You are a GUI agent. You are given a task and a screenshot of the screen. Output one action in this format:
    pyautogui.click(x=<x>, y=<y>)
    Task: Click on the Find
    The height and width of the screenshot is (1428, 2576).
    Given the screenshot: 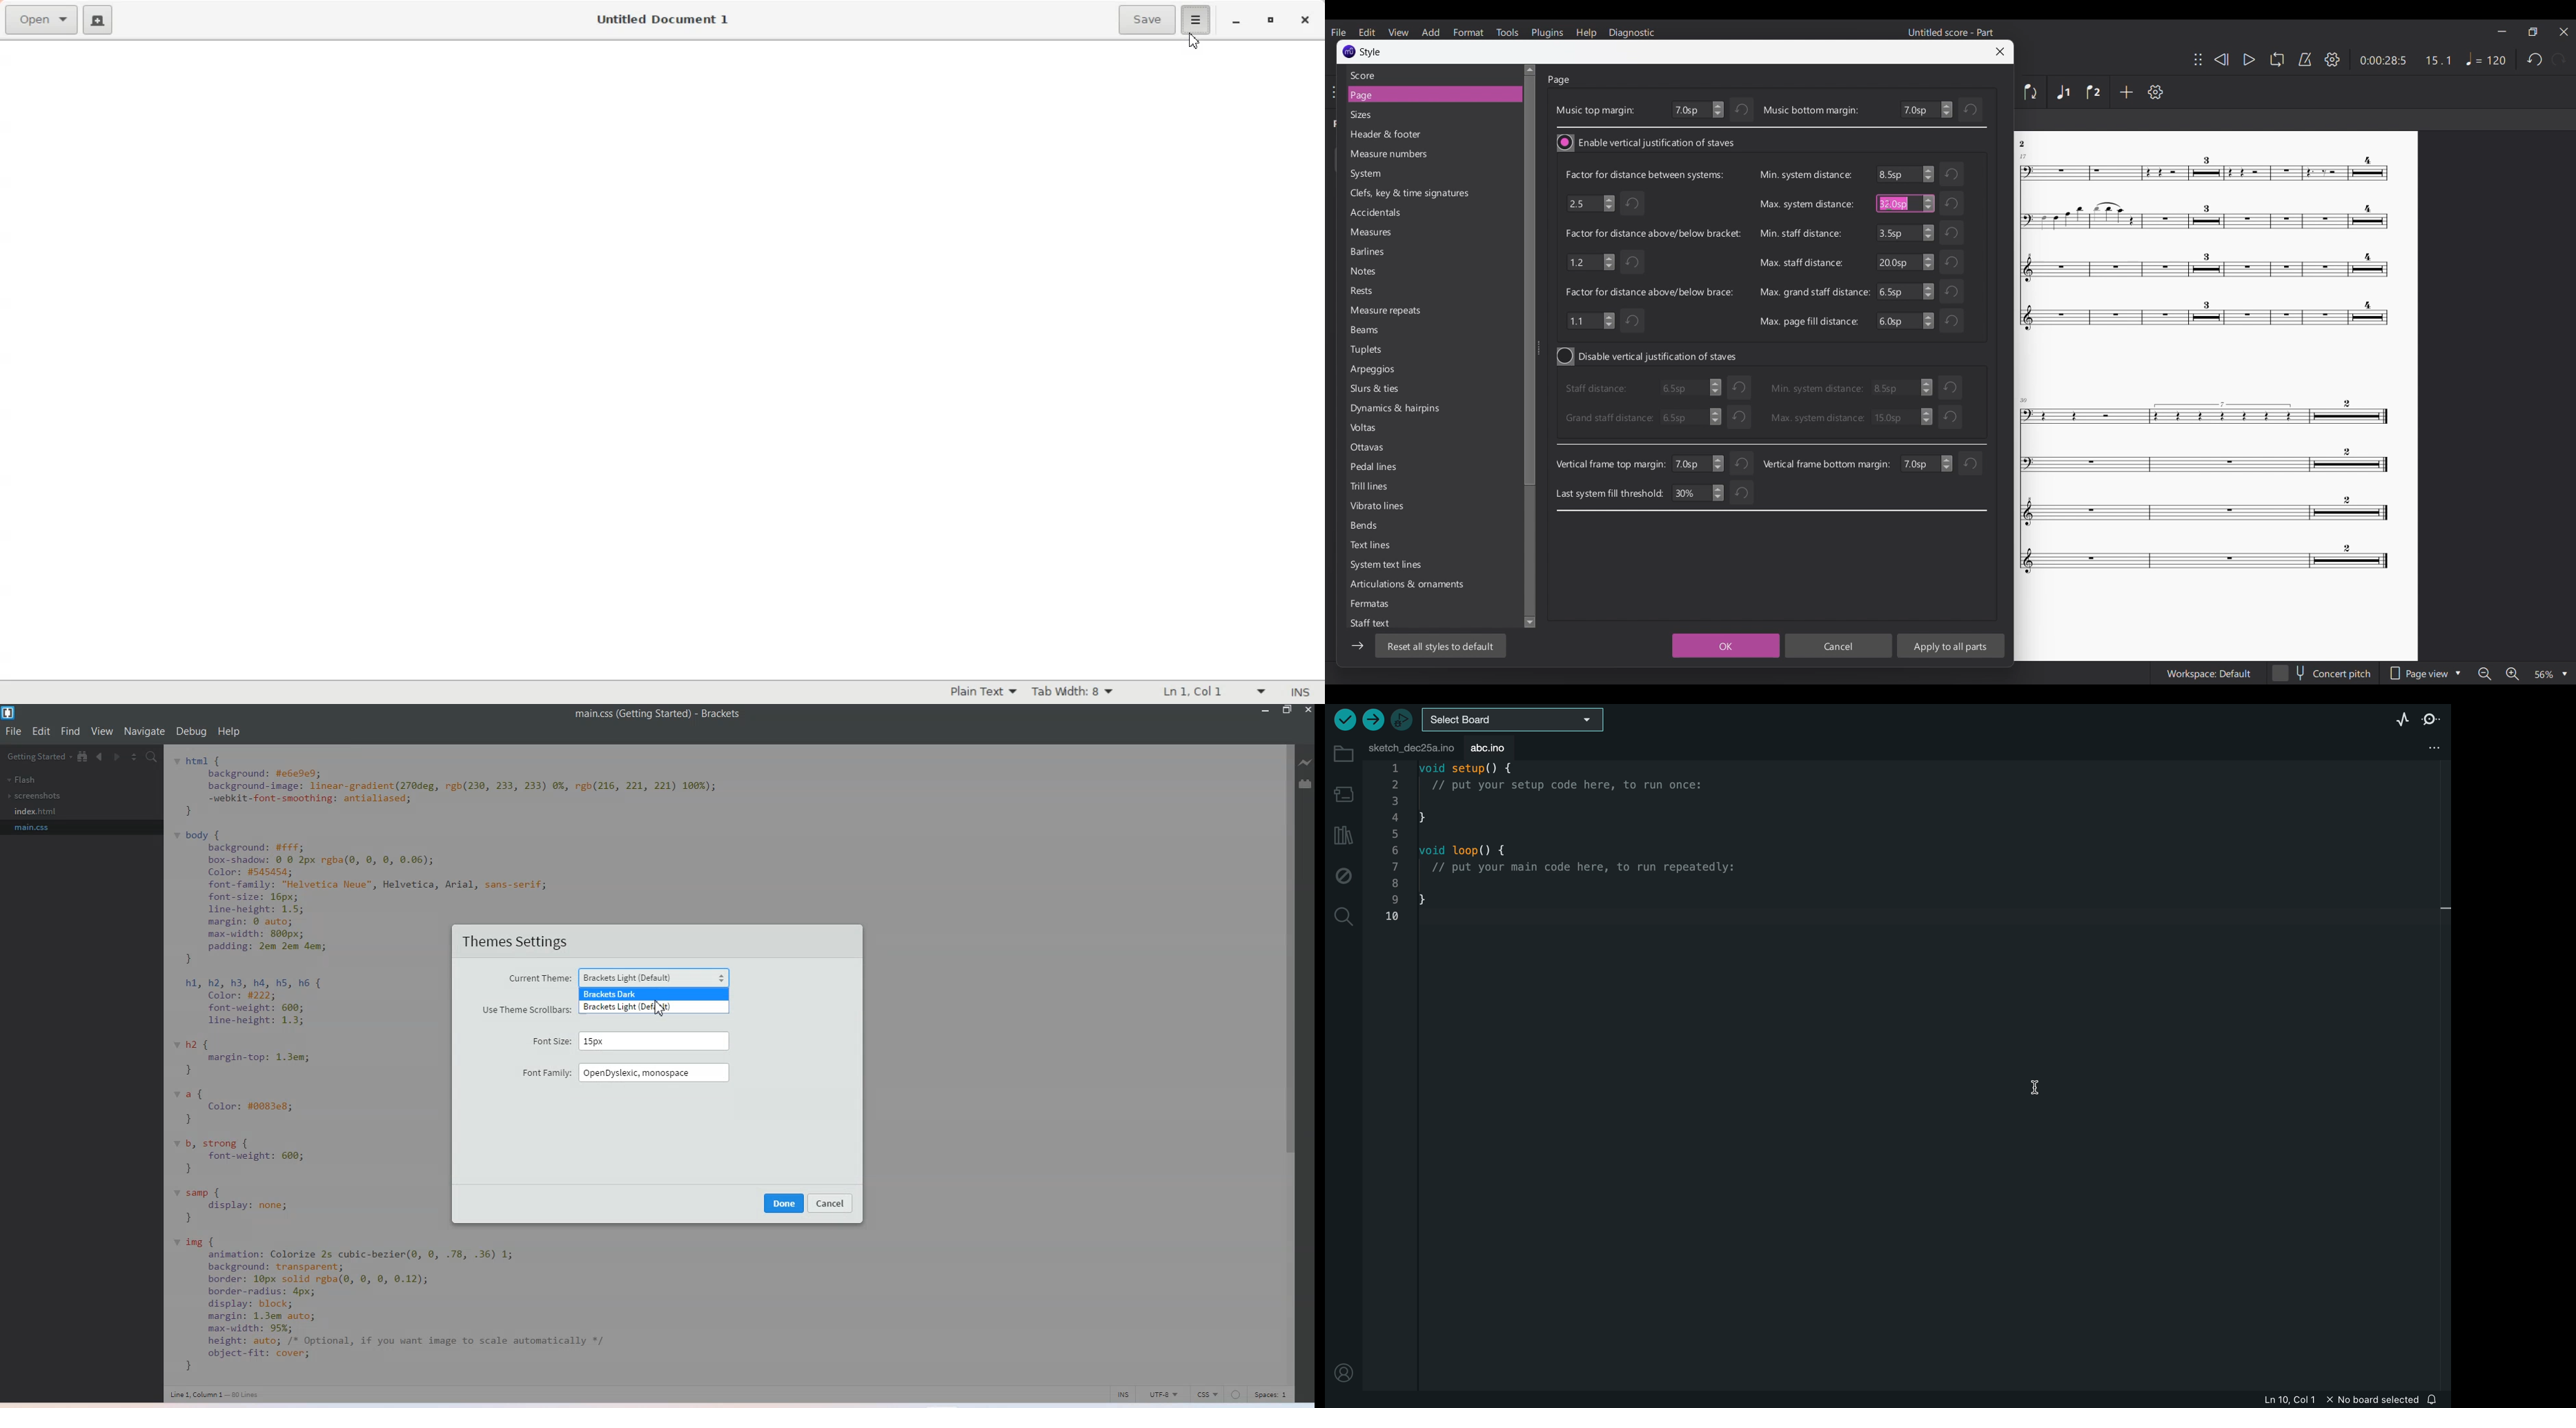 What is the action you would take?
    pyautogui.click(x=71, y=731)
    